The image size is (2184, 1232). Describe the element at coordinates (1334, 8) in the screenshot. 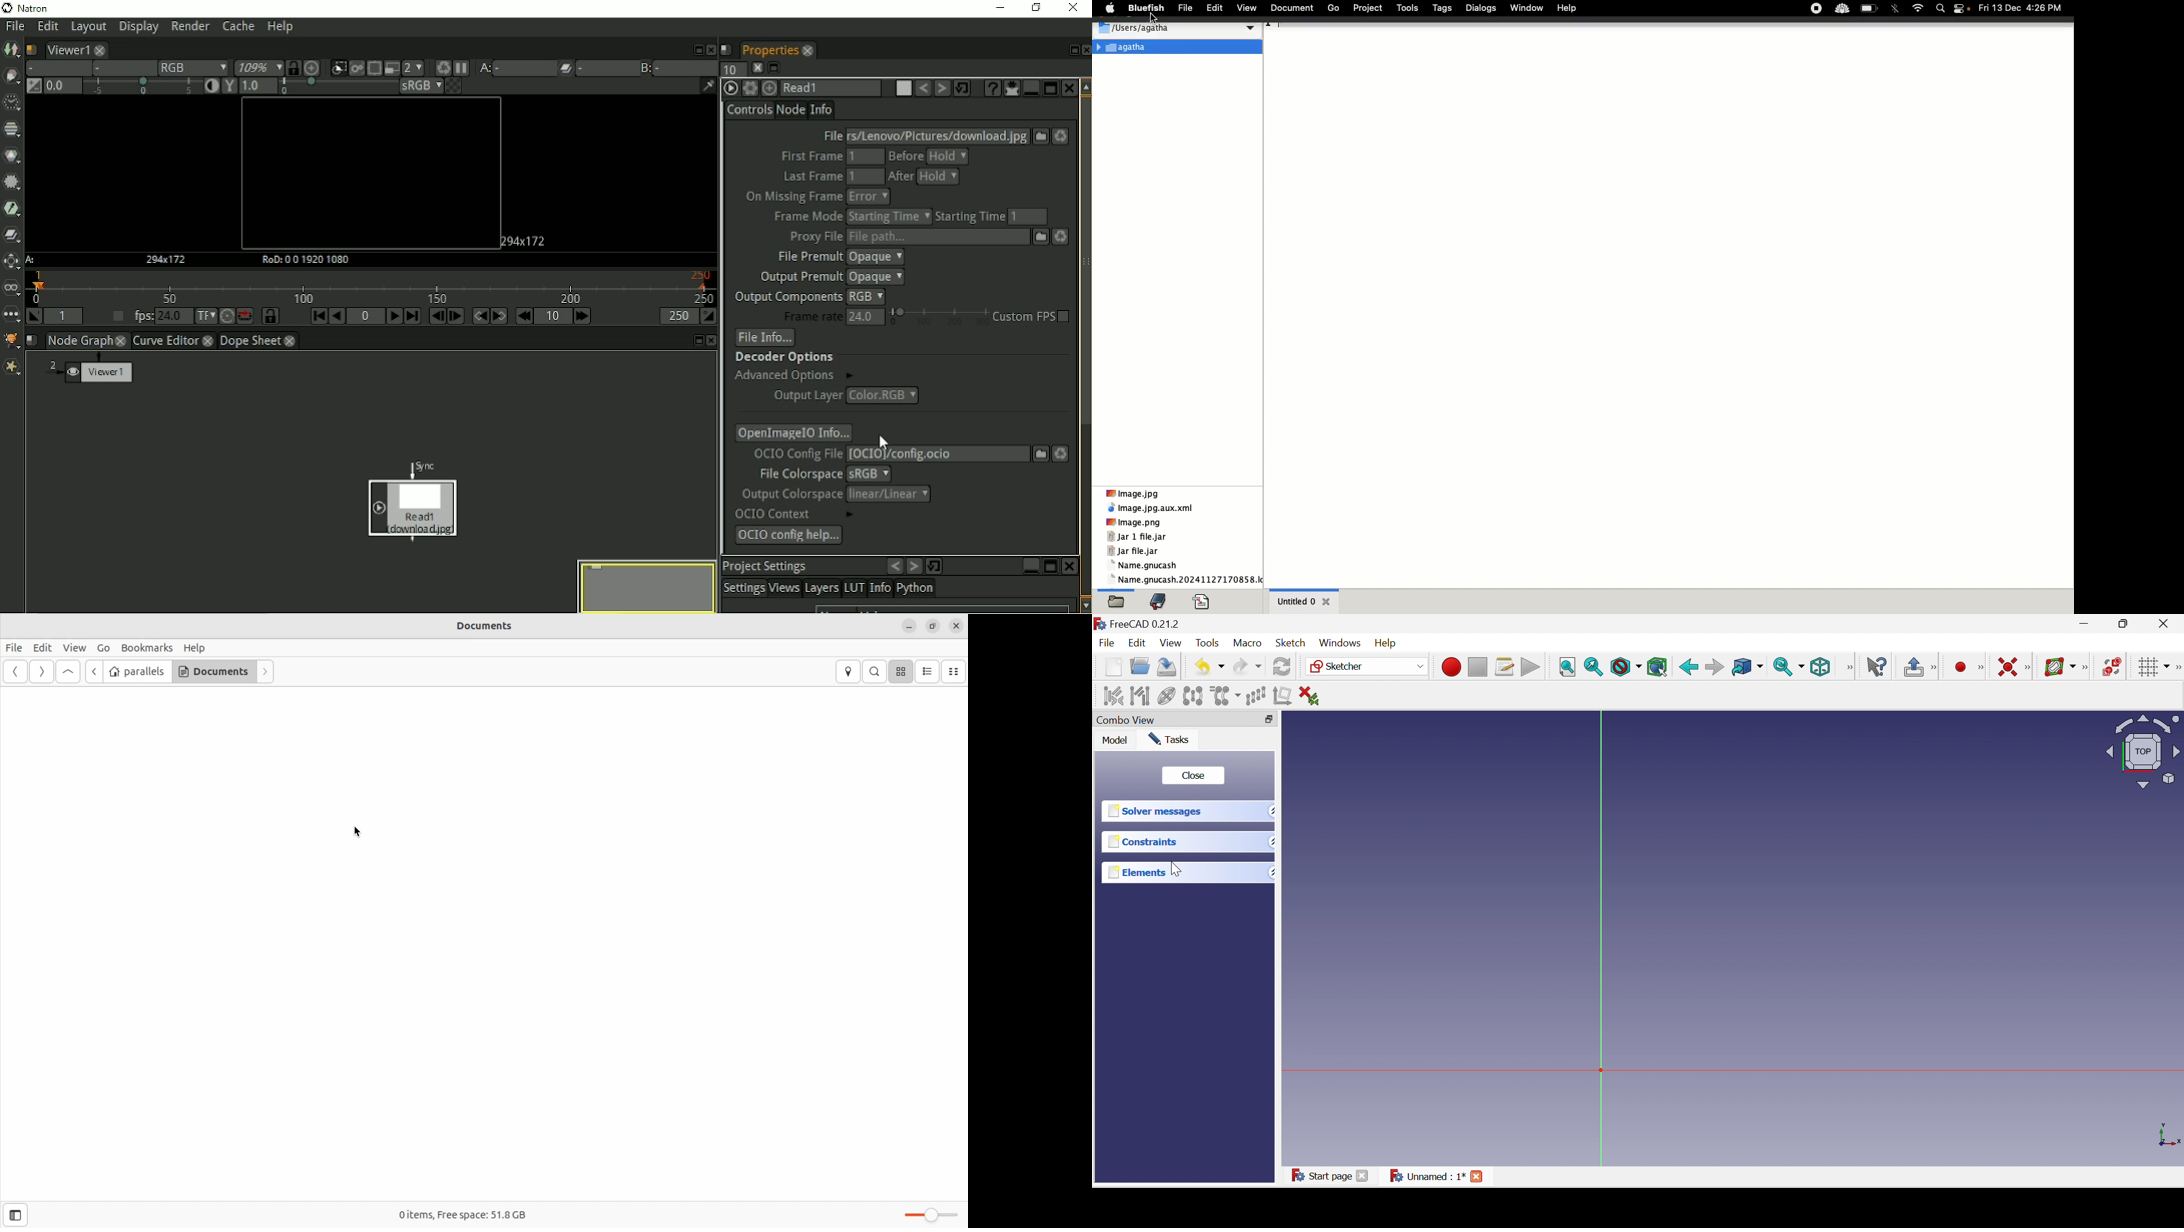

I see `Go` at that location.